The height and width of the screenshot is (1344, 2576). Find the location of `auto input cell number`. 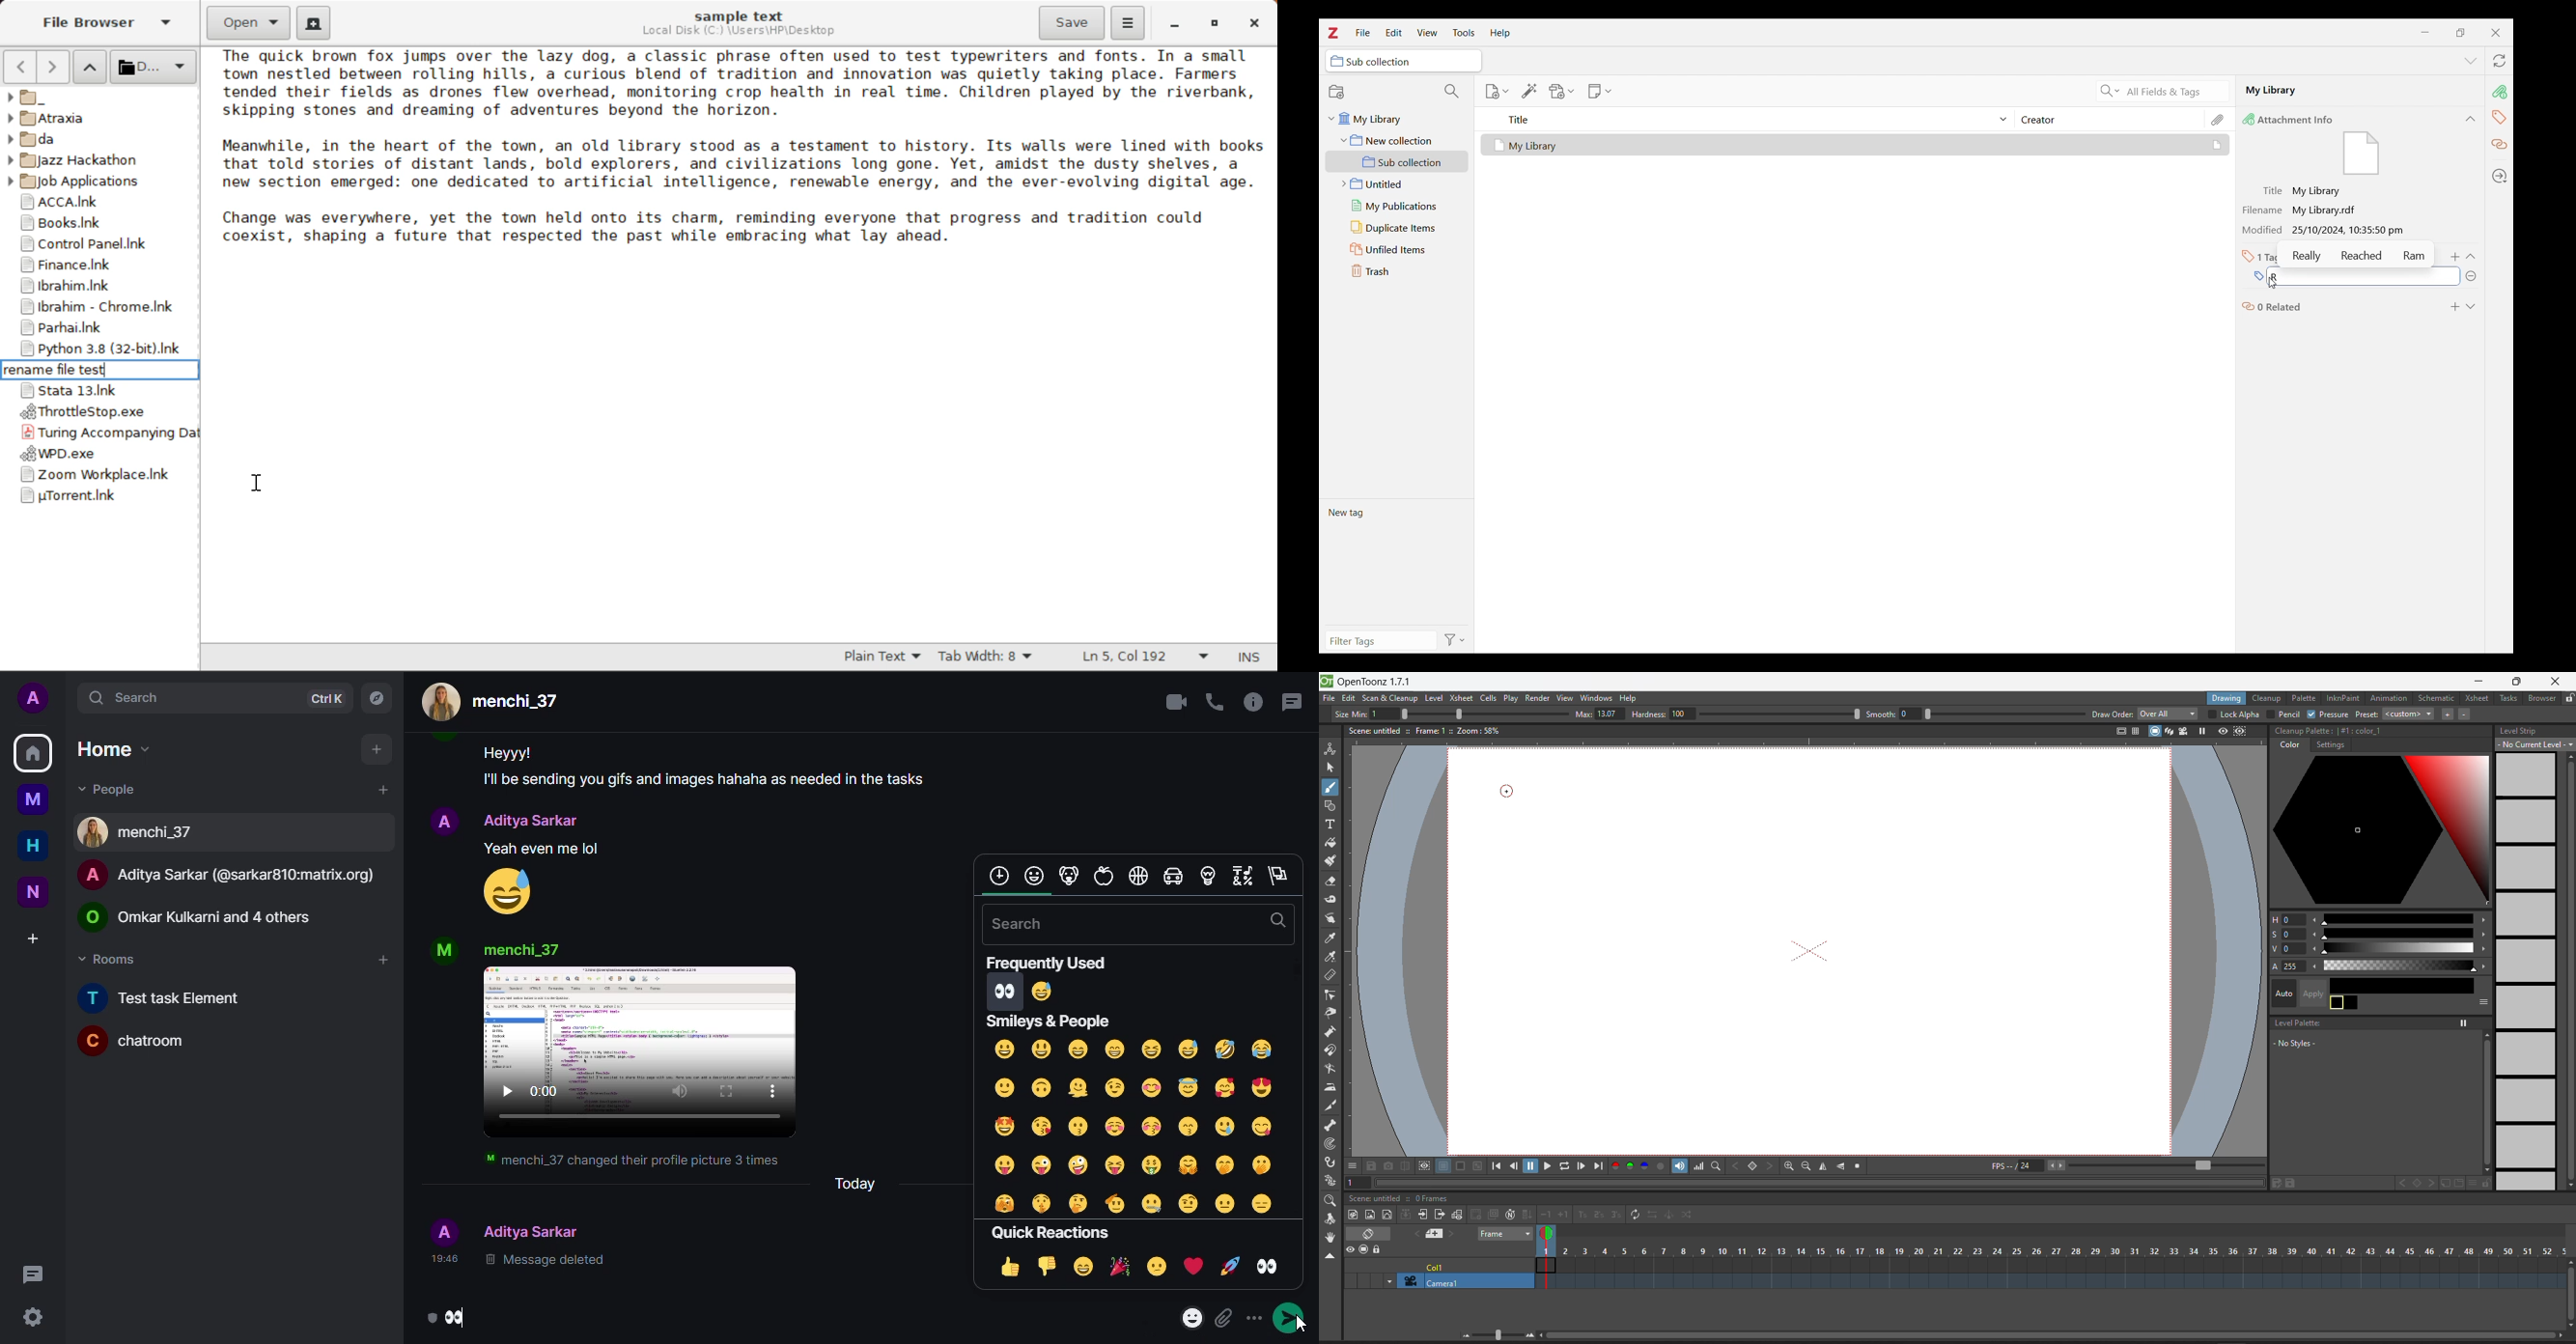

auto input cell number is located at coordinates (1509, 1214).